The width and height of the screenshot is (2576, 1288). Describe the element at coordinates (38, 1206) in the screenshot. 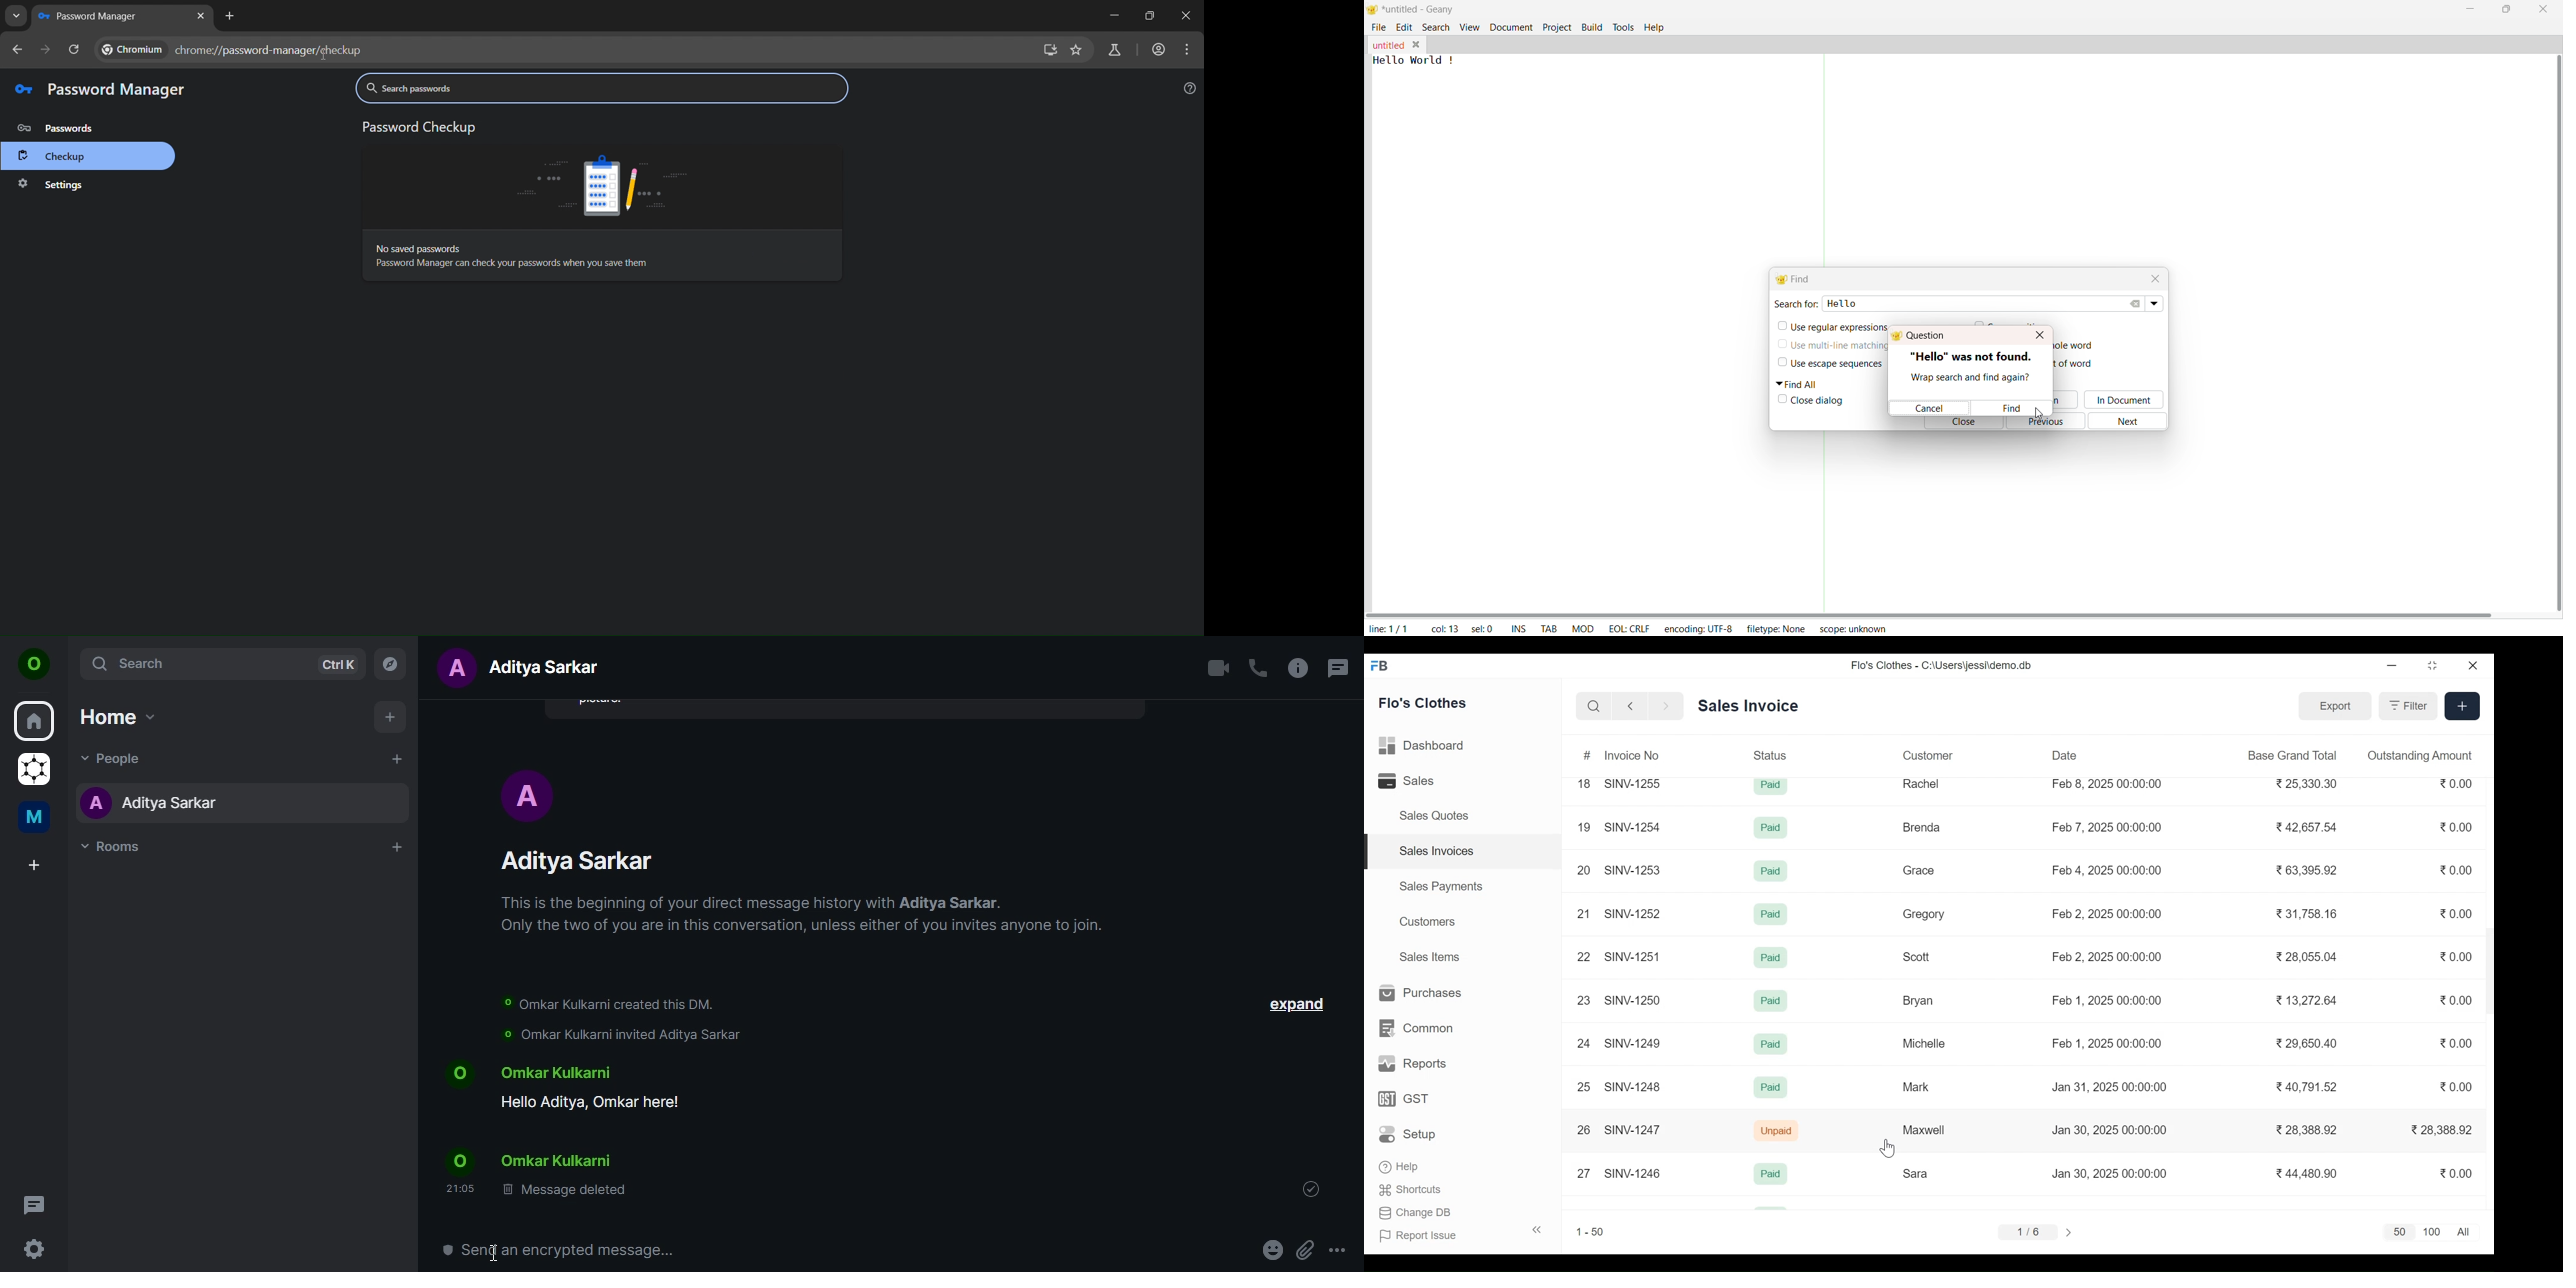

I see `threads` at that location.